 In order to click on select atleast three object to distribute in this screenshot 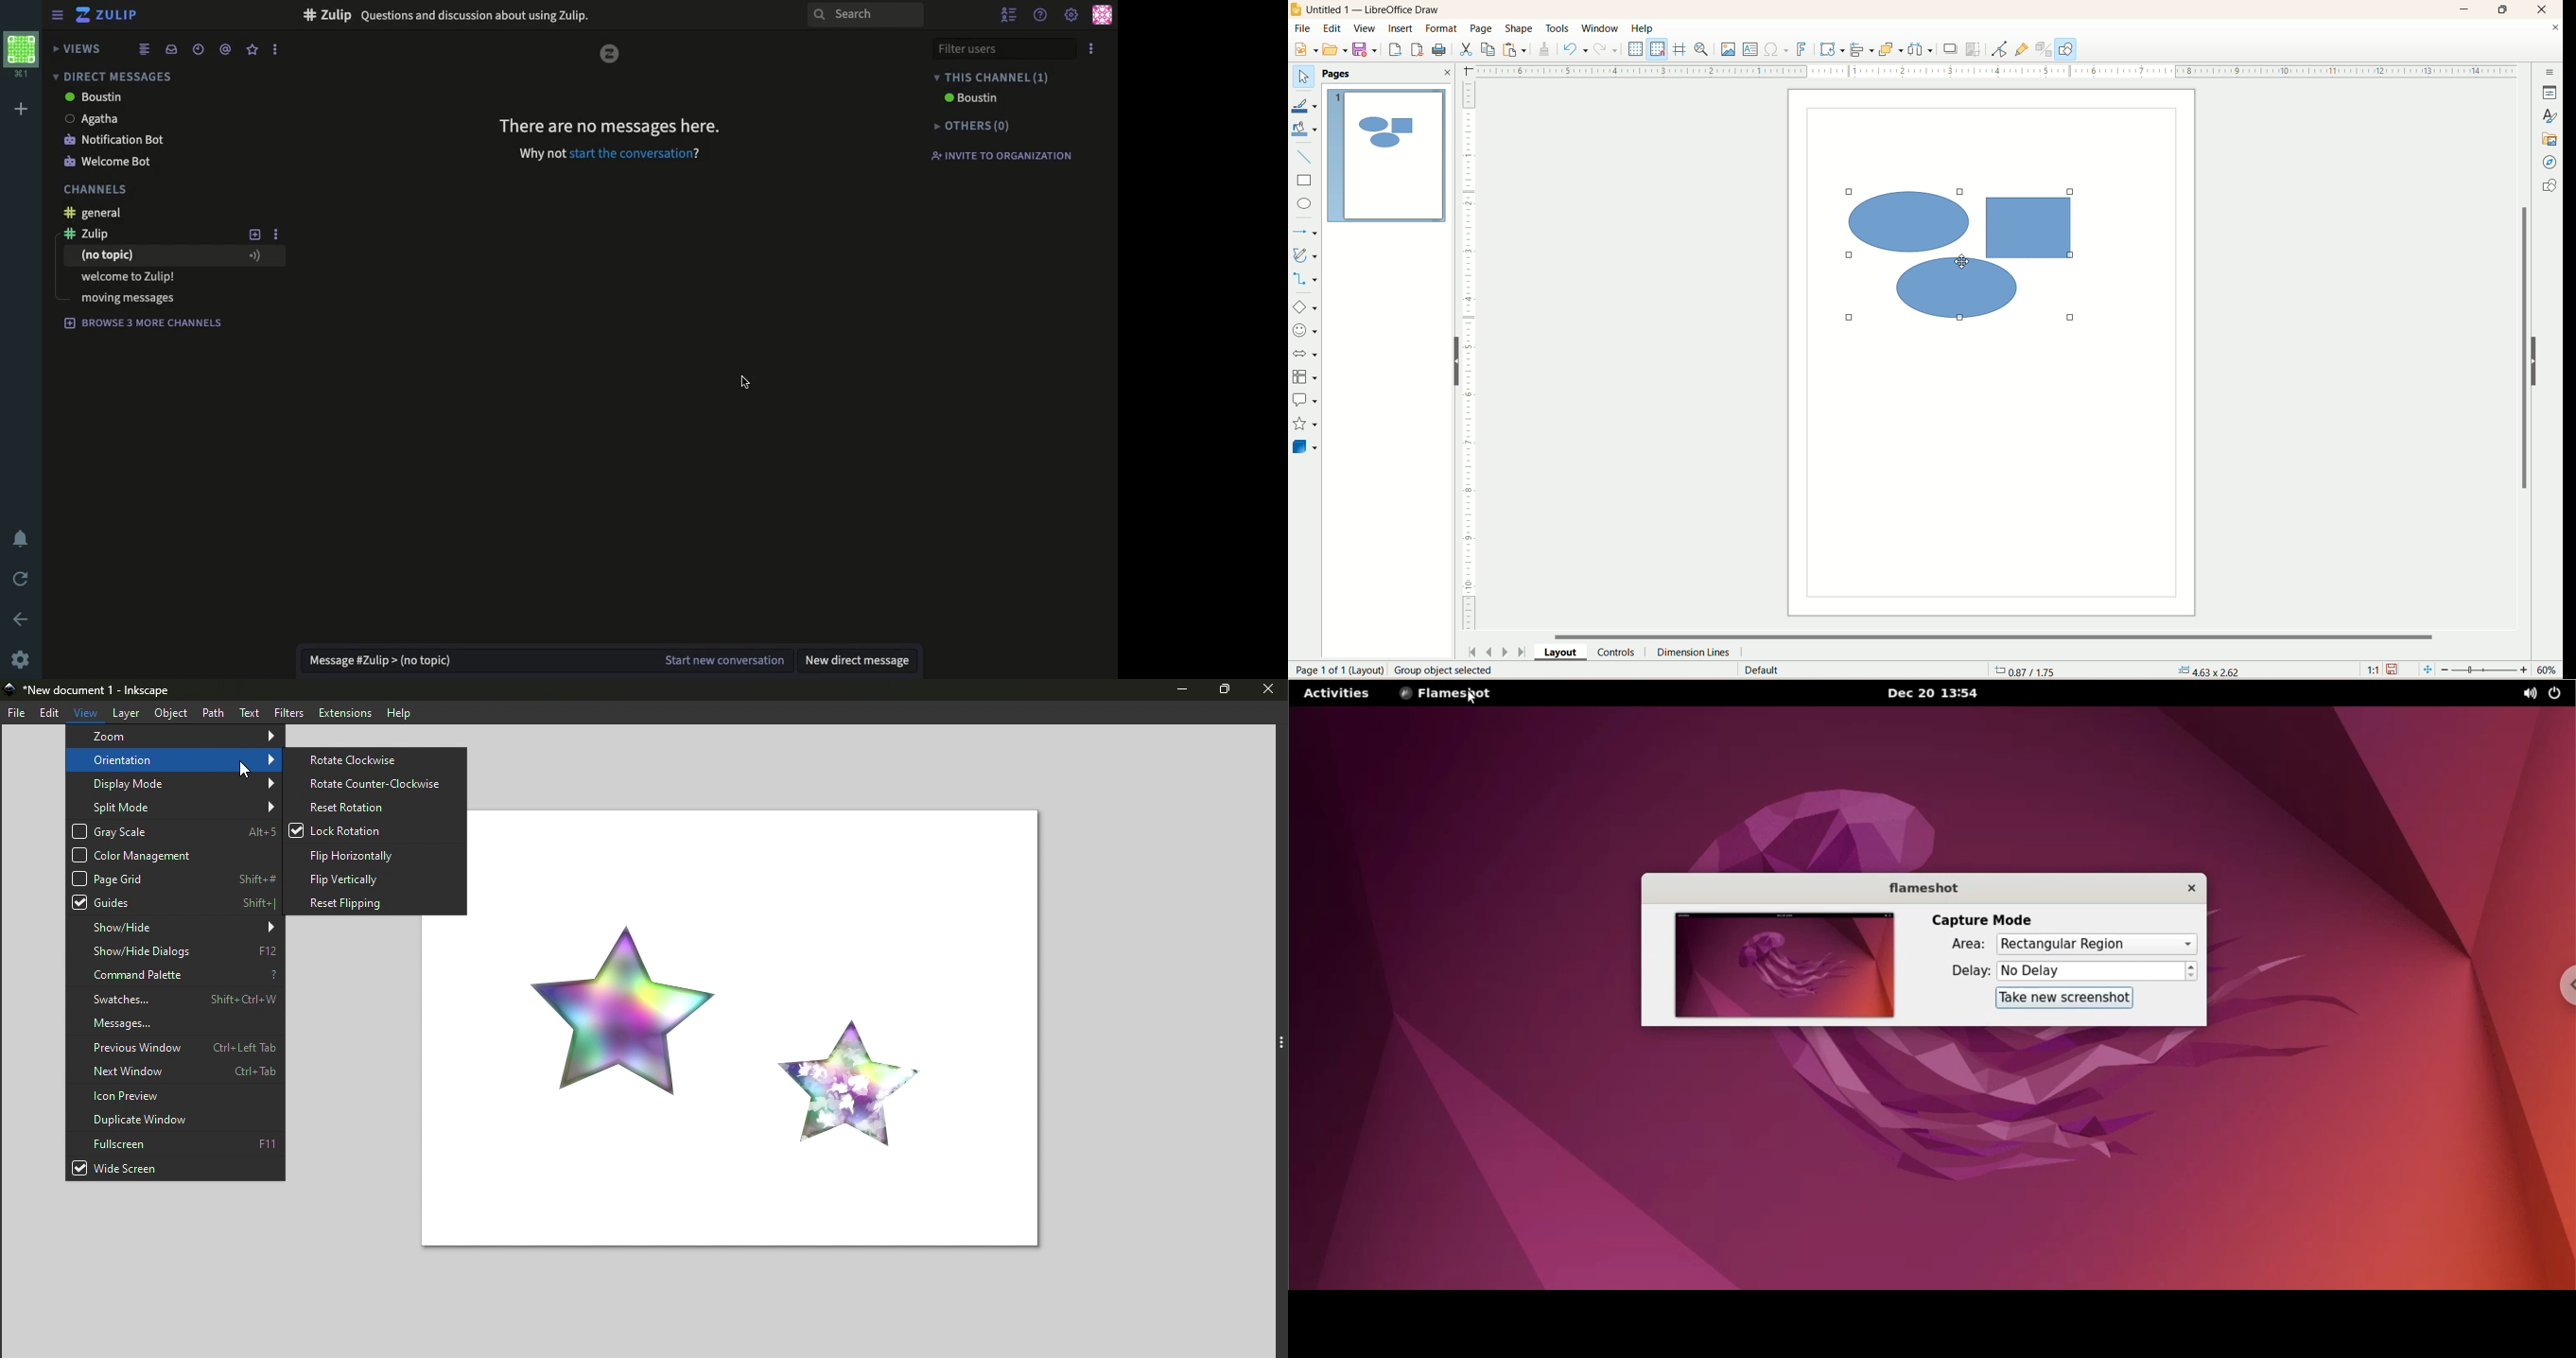, I will do `click(1921, 49)`.